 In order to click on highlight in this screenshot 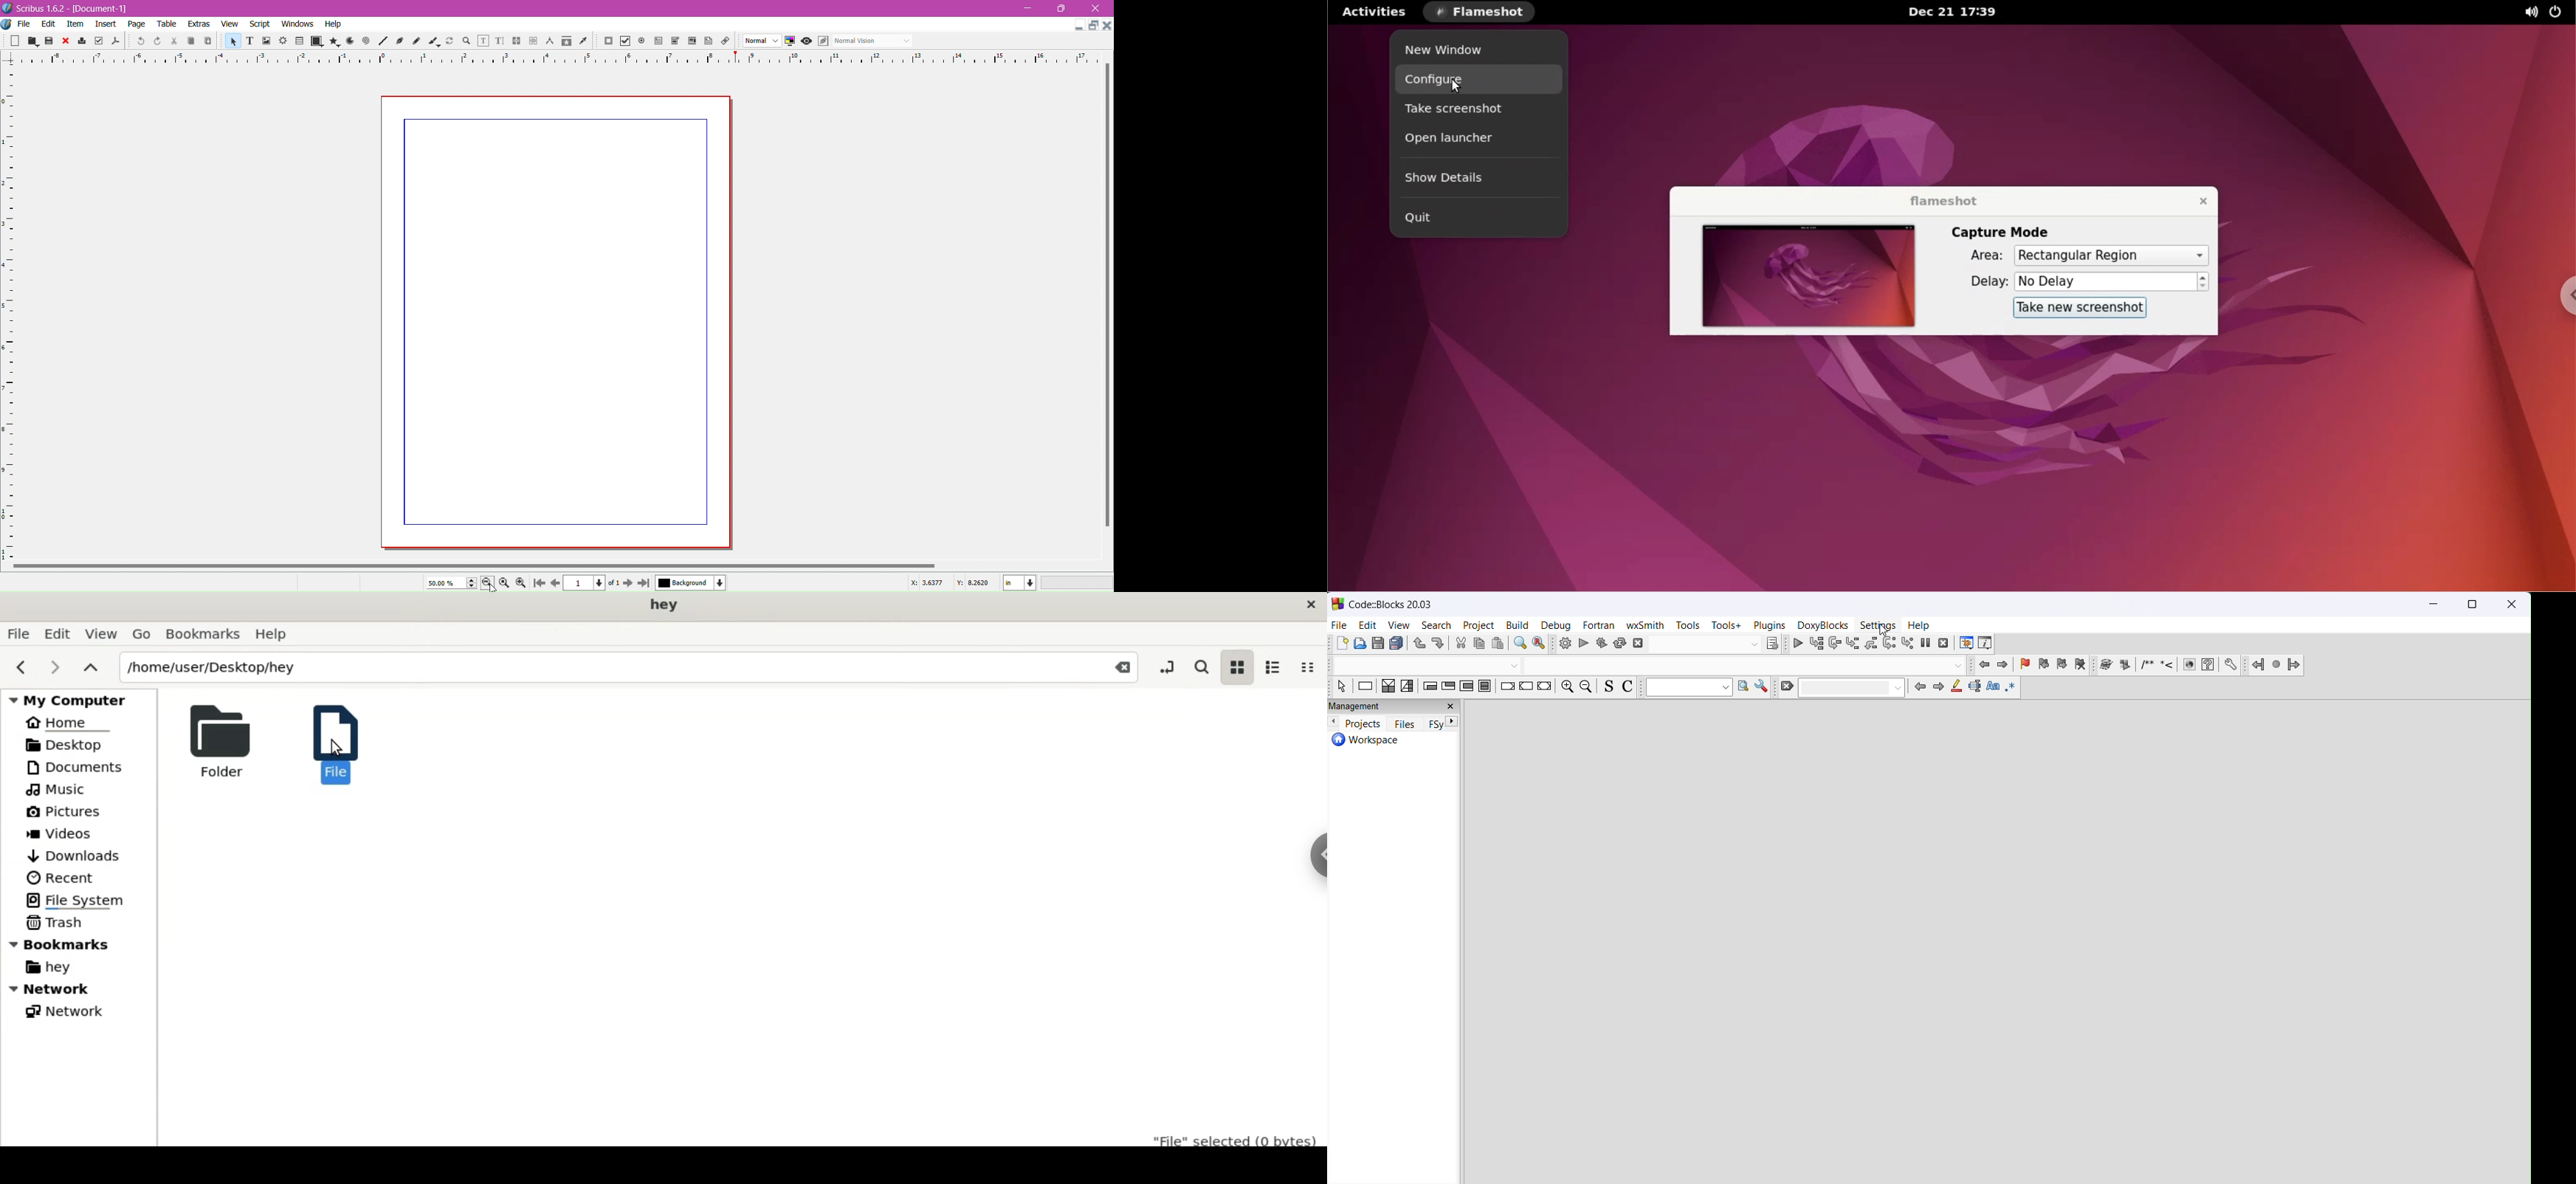, I will do `click(1957, 688)`.